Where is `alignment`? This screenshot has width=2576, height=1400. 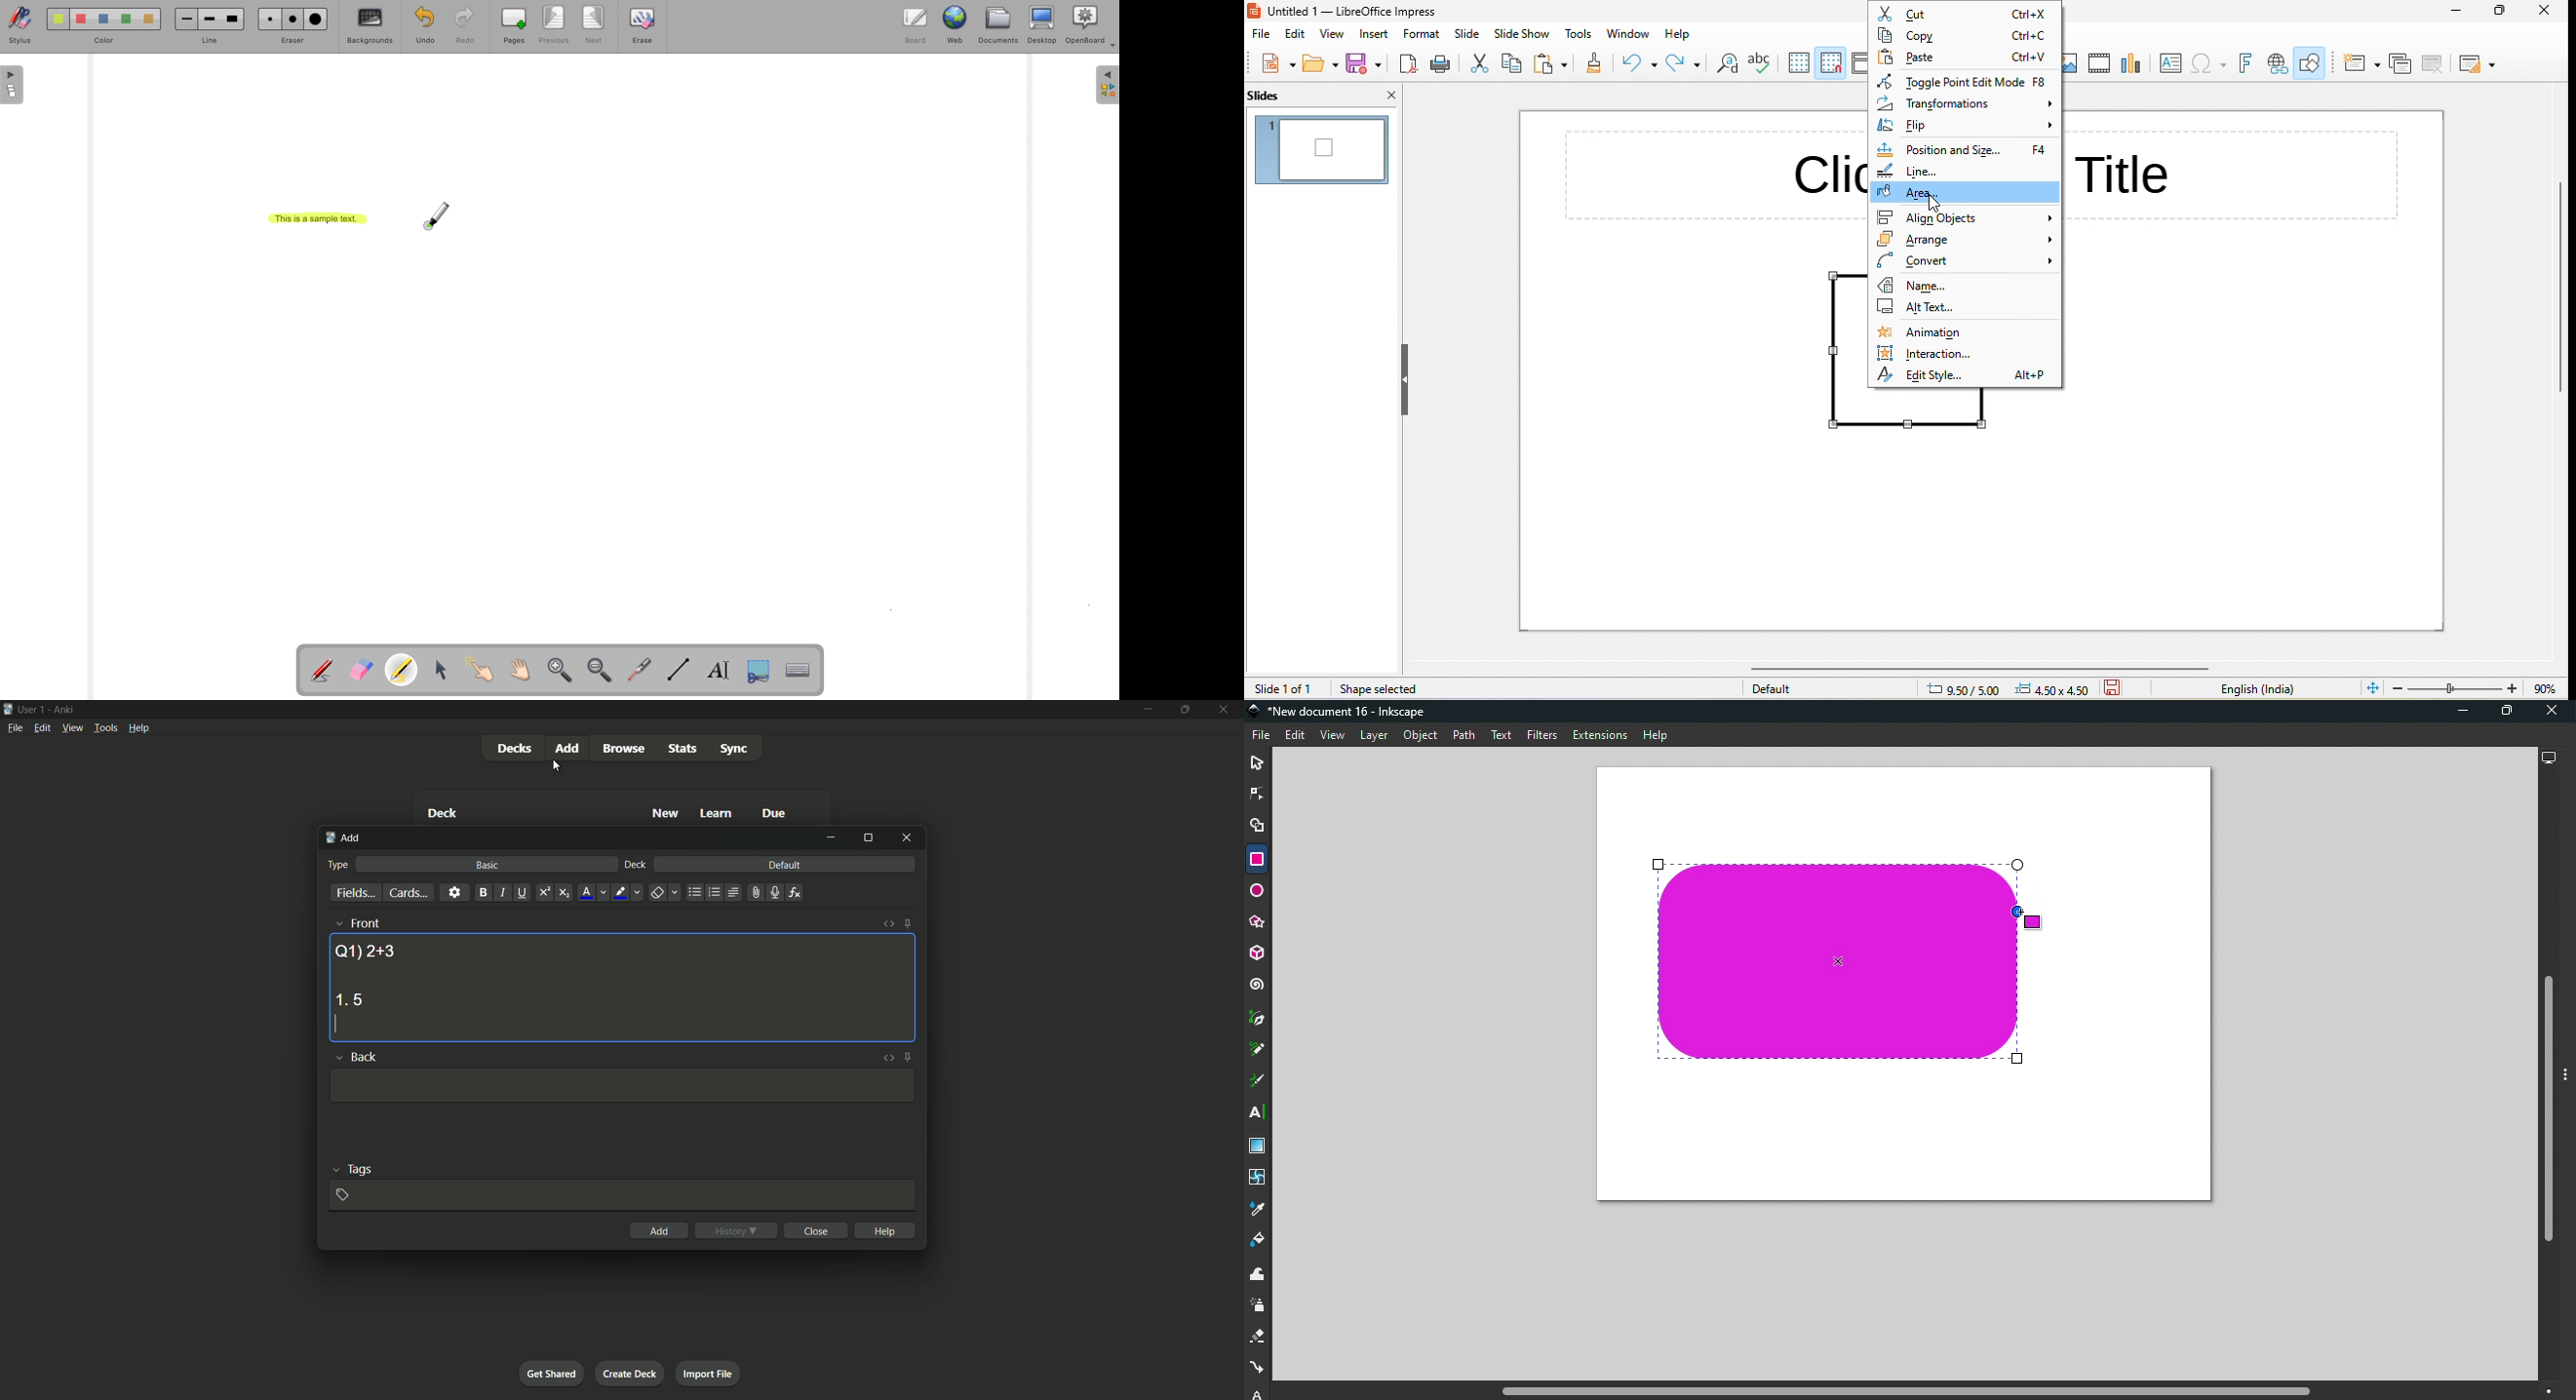
alignment is located at coordinates (732, 893).